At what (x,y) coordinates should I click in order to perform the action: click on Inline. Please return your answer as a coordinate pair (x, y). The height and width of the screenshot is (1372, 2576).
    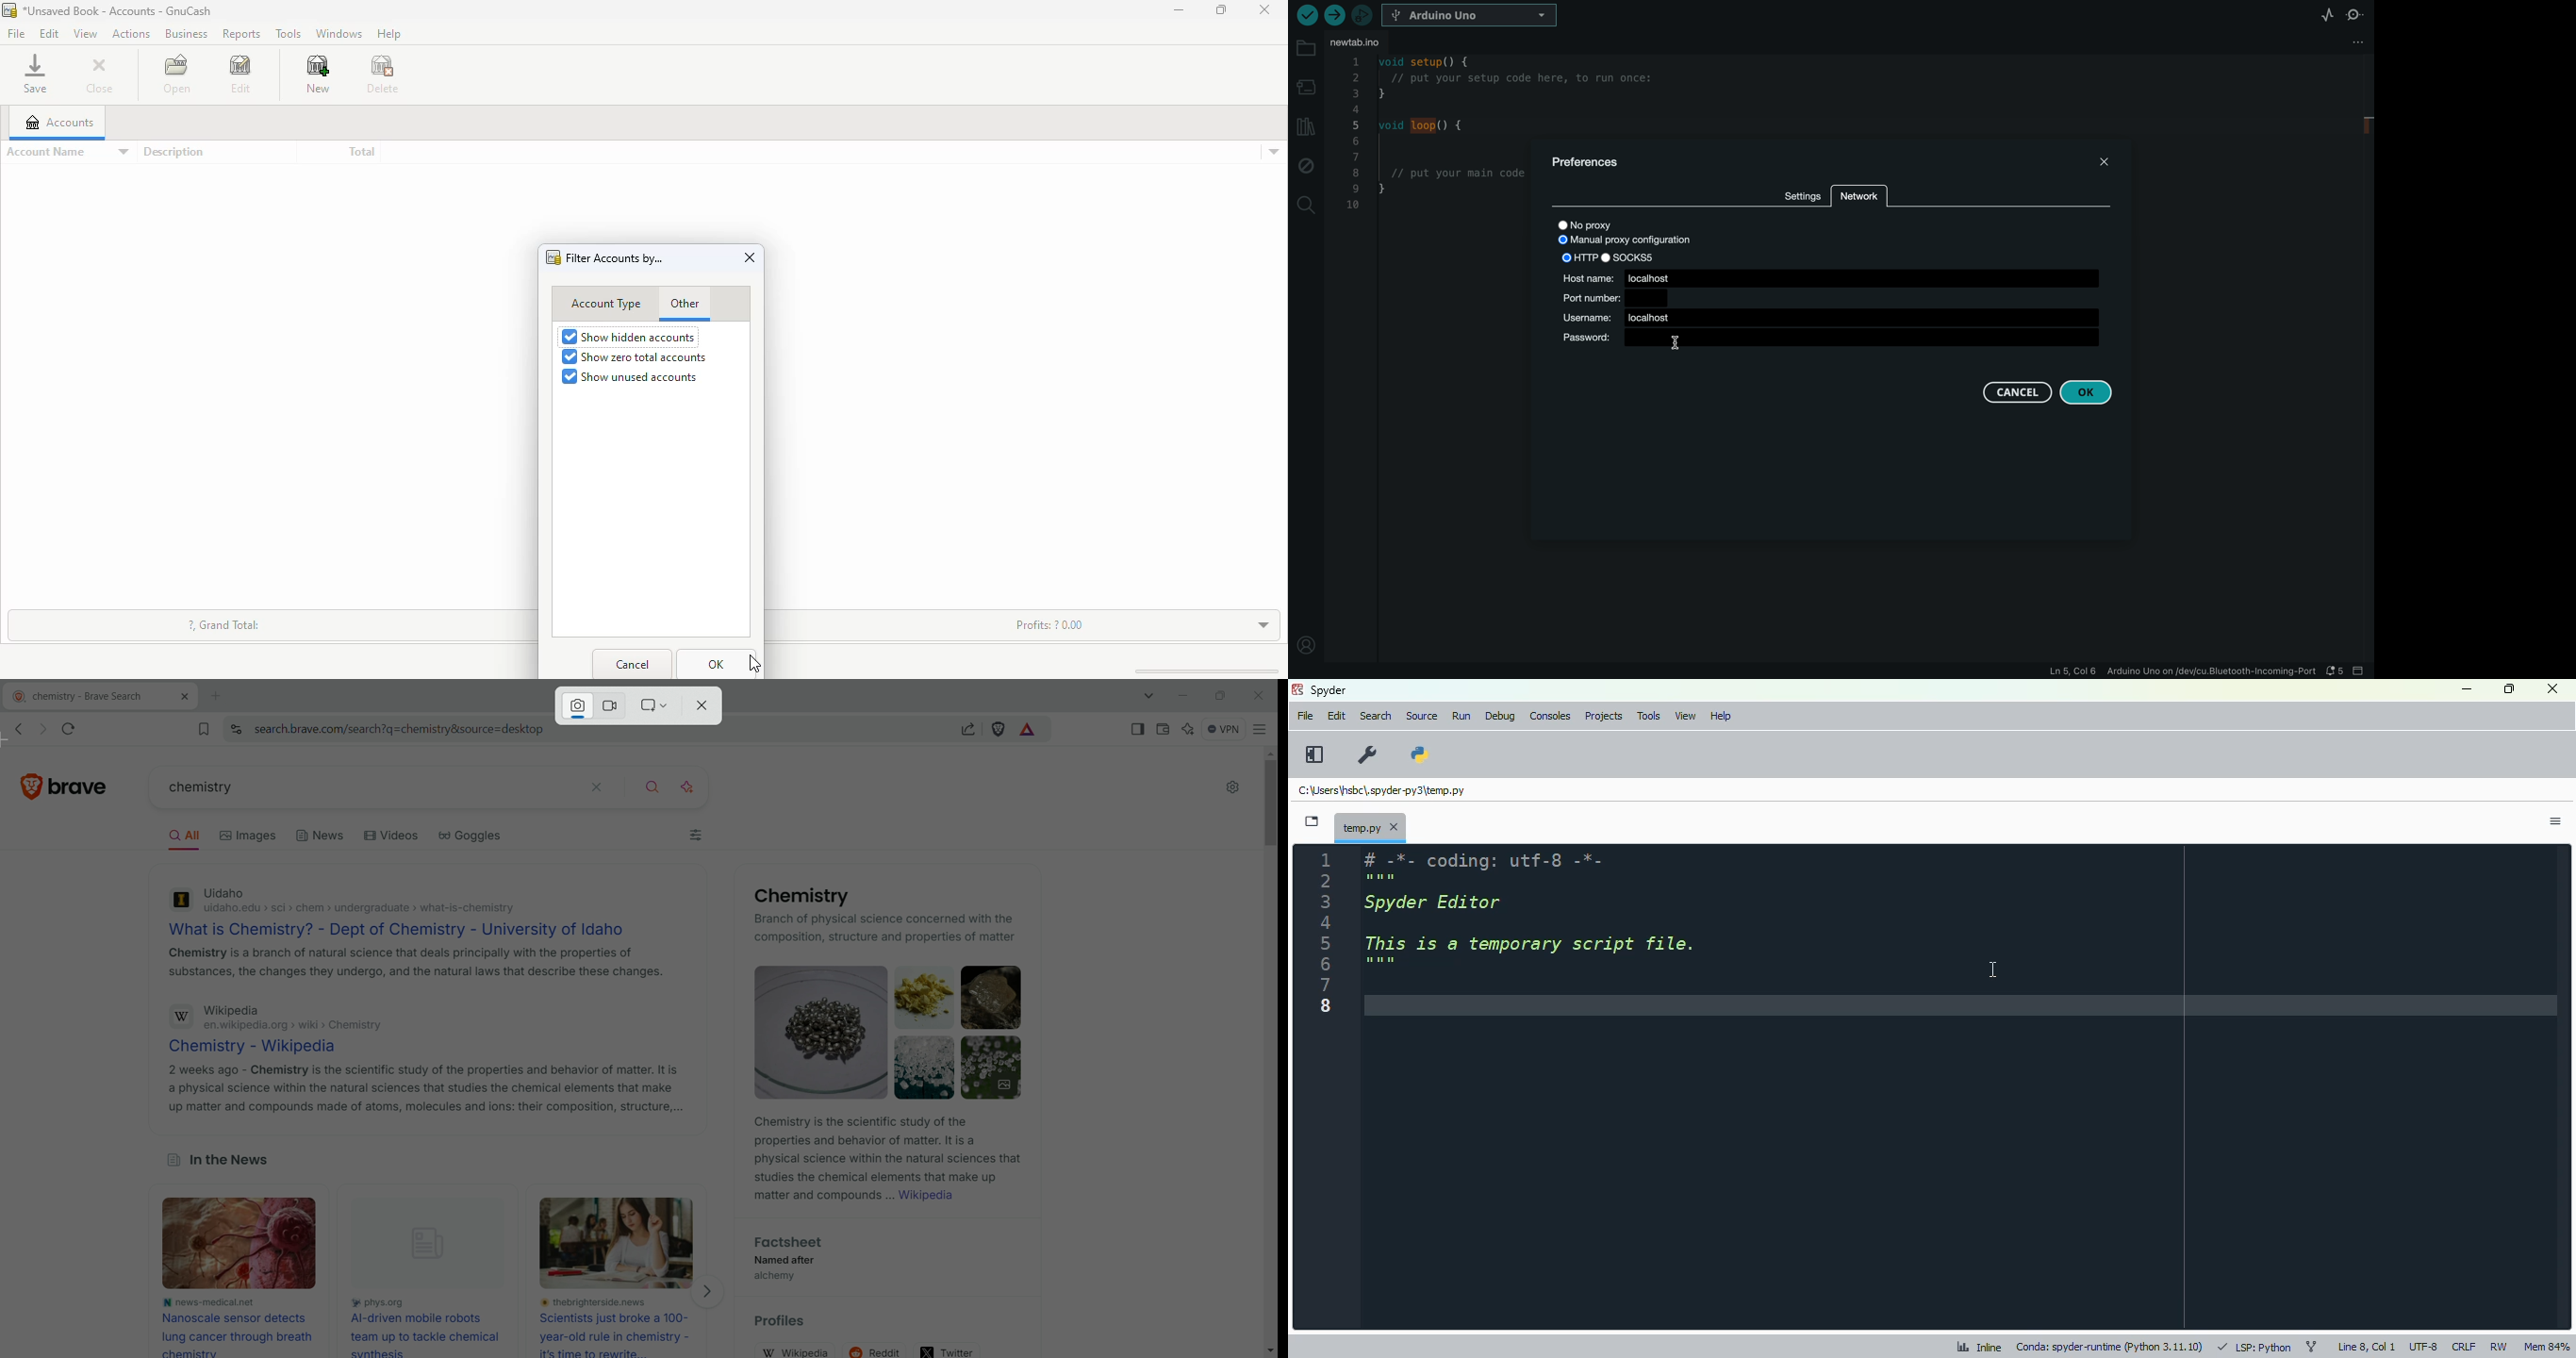
    Looking at the image, I should click on (1972, 1346).